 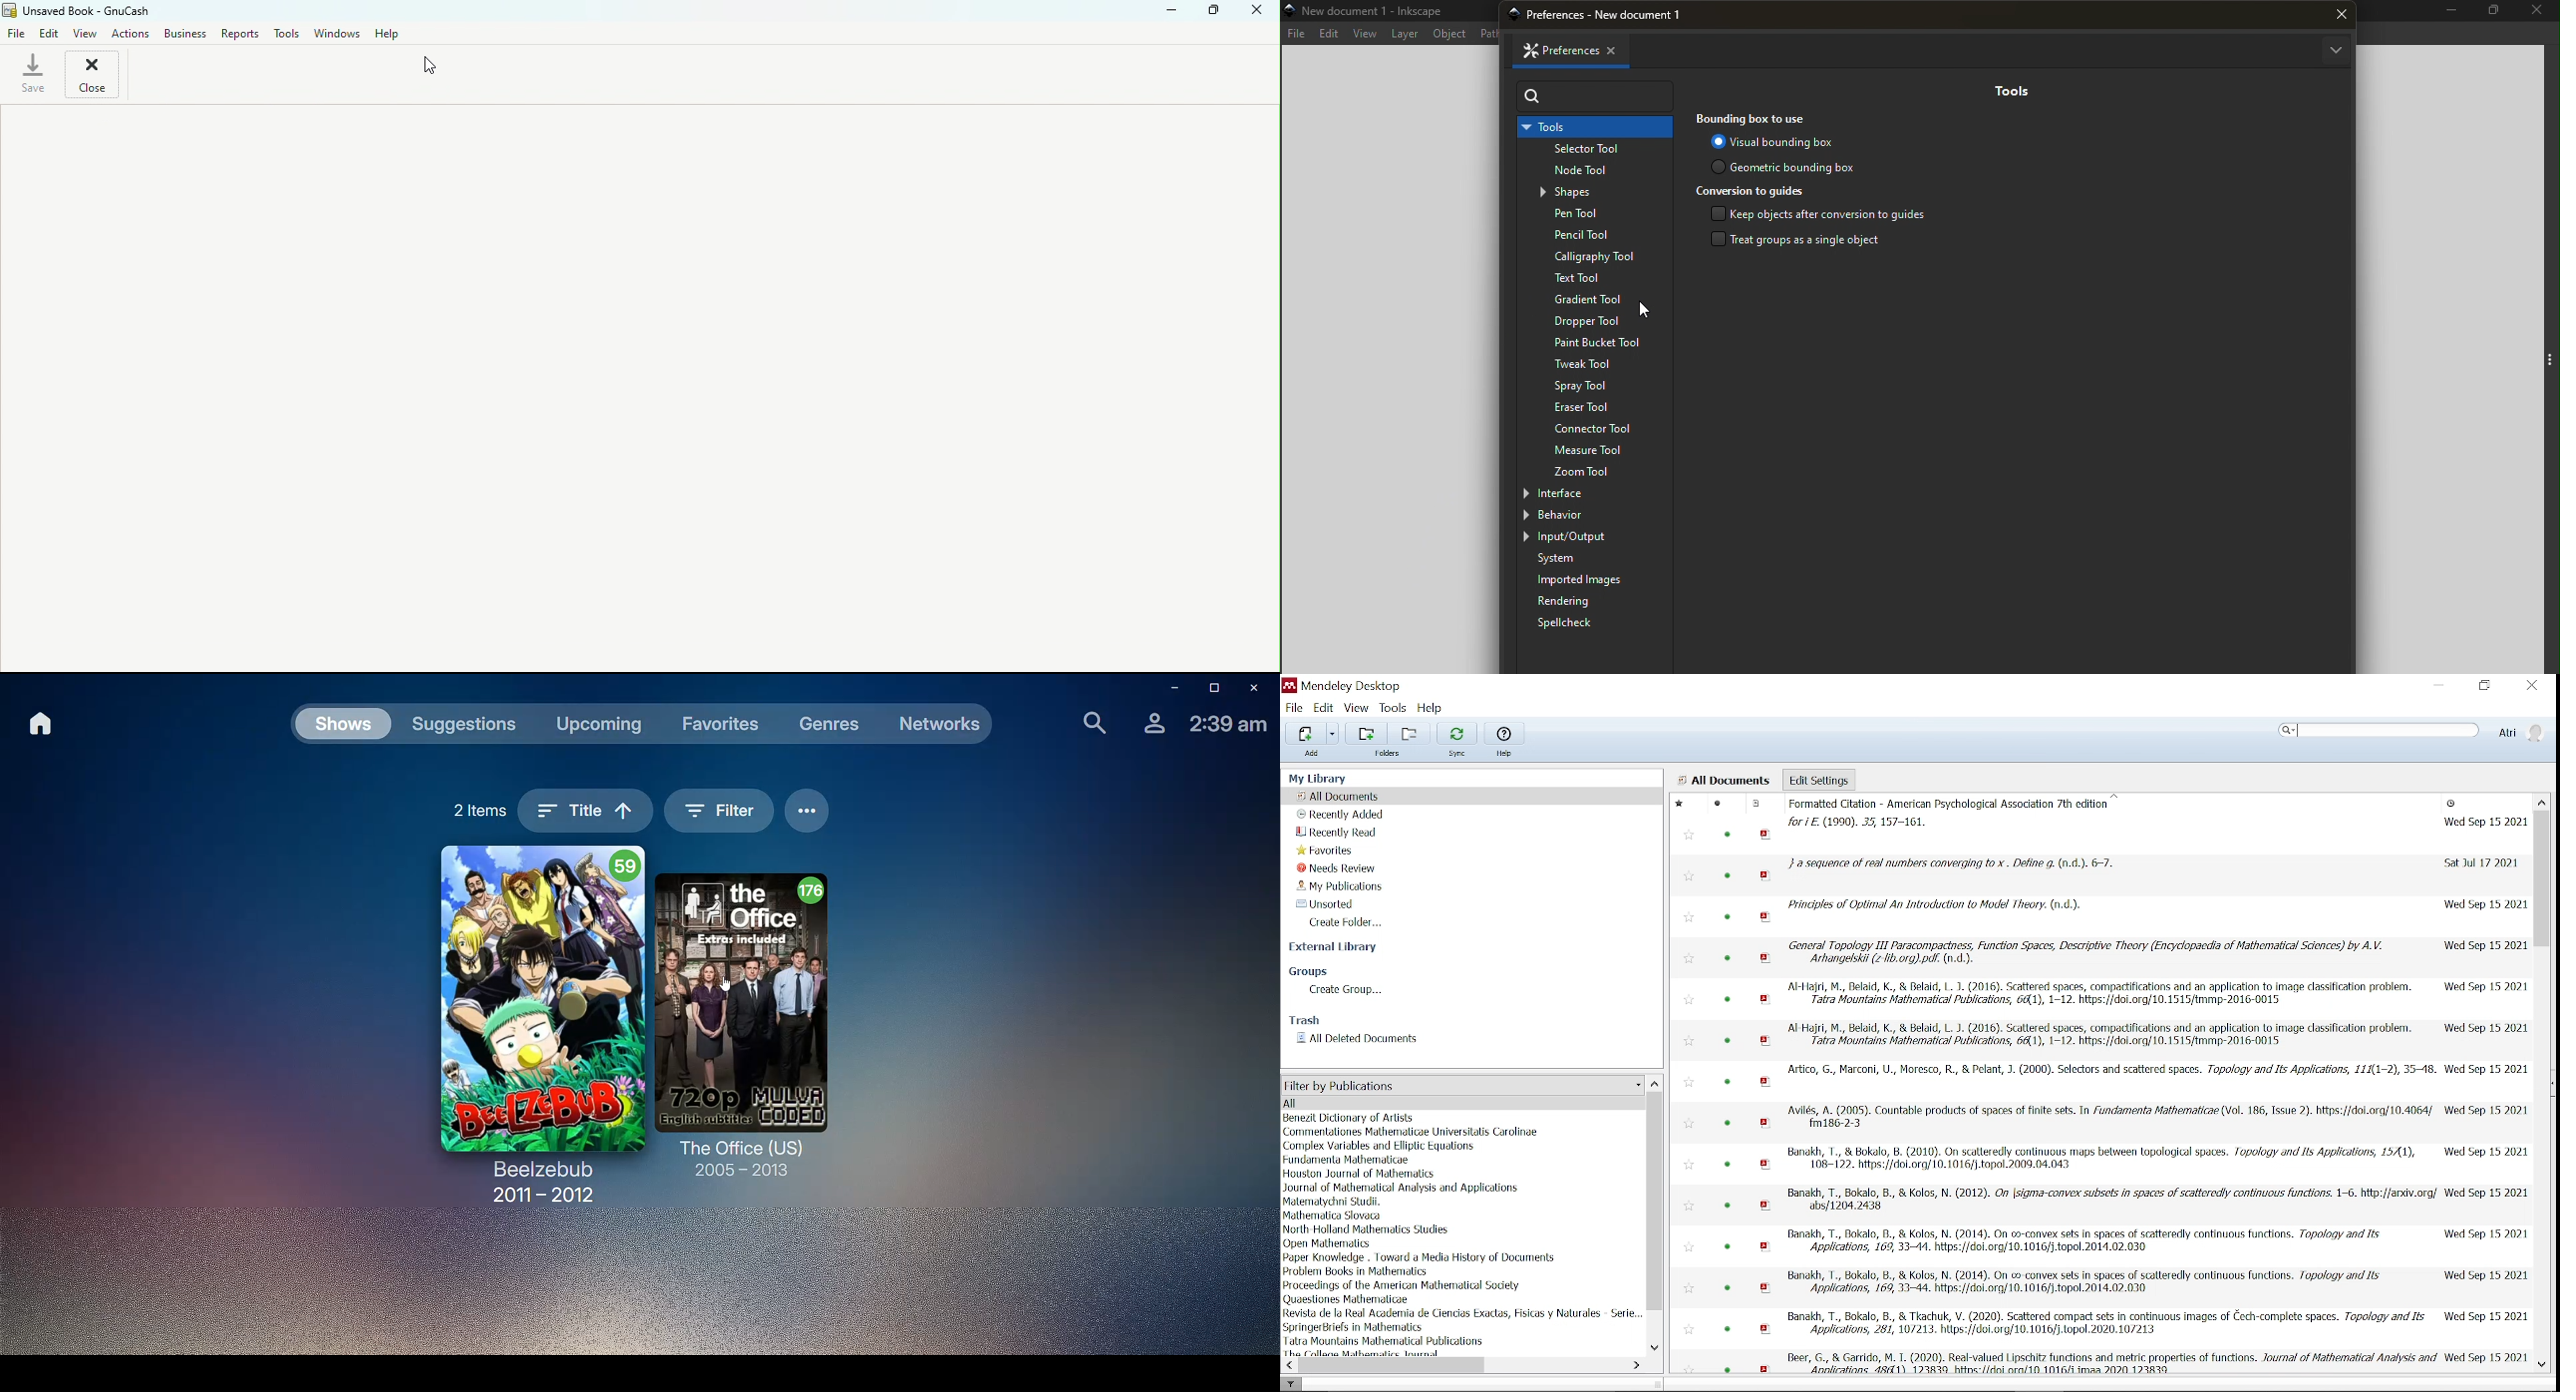 What do you see at coordinates (1379, 1147) in the screenshot?
I see `author` at bounding box center [1379, 1147].